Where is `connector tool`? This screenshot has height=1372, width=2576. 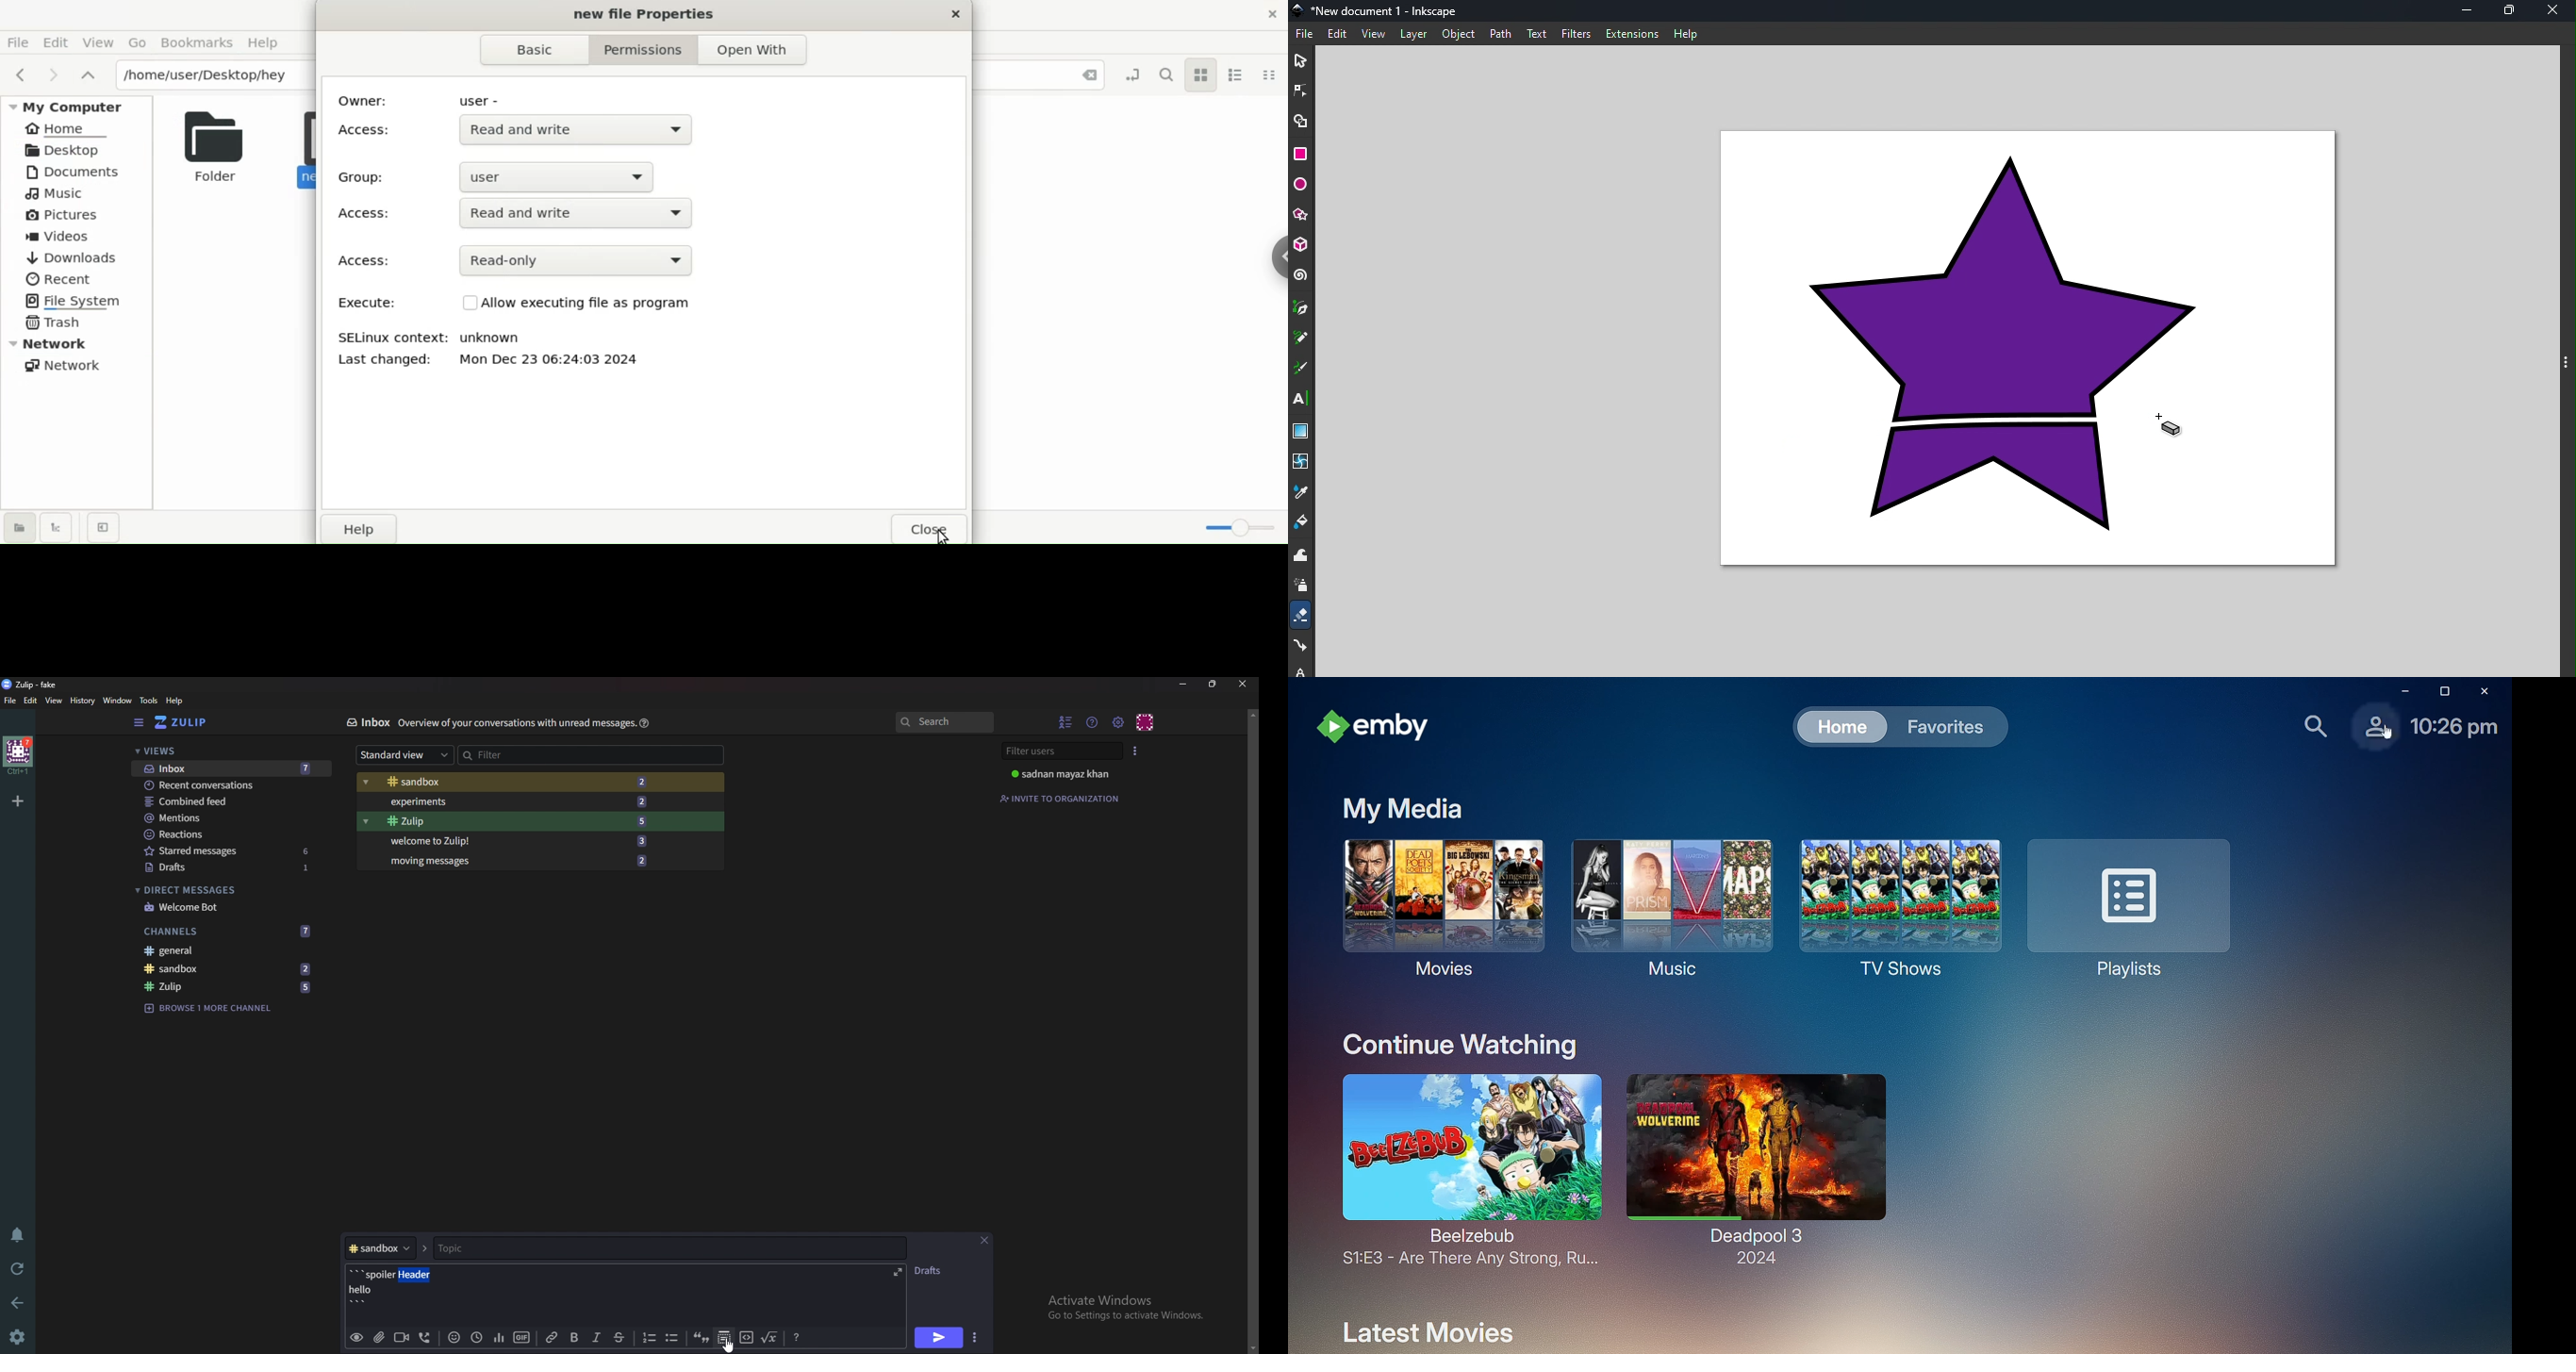
connector tool is located at coordinates (1302, 647).